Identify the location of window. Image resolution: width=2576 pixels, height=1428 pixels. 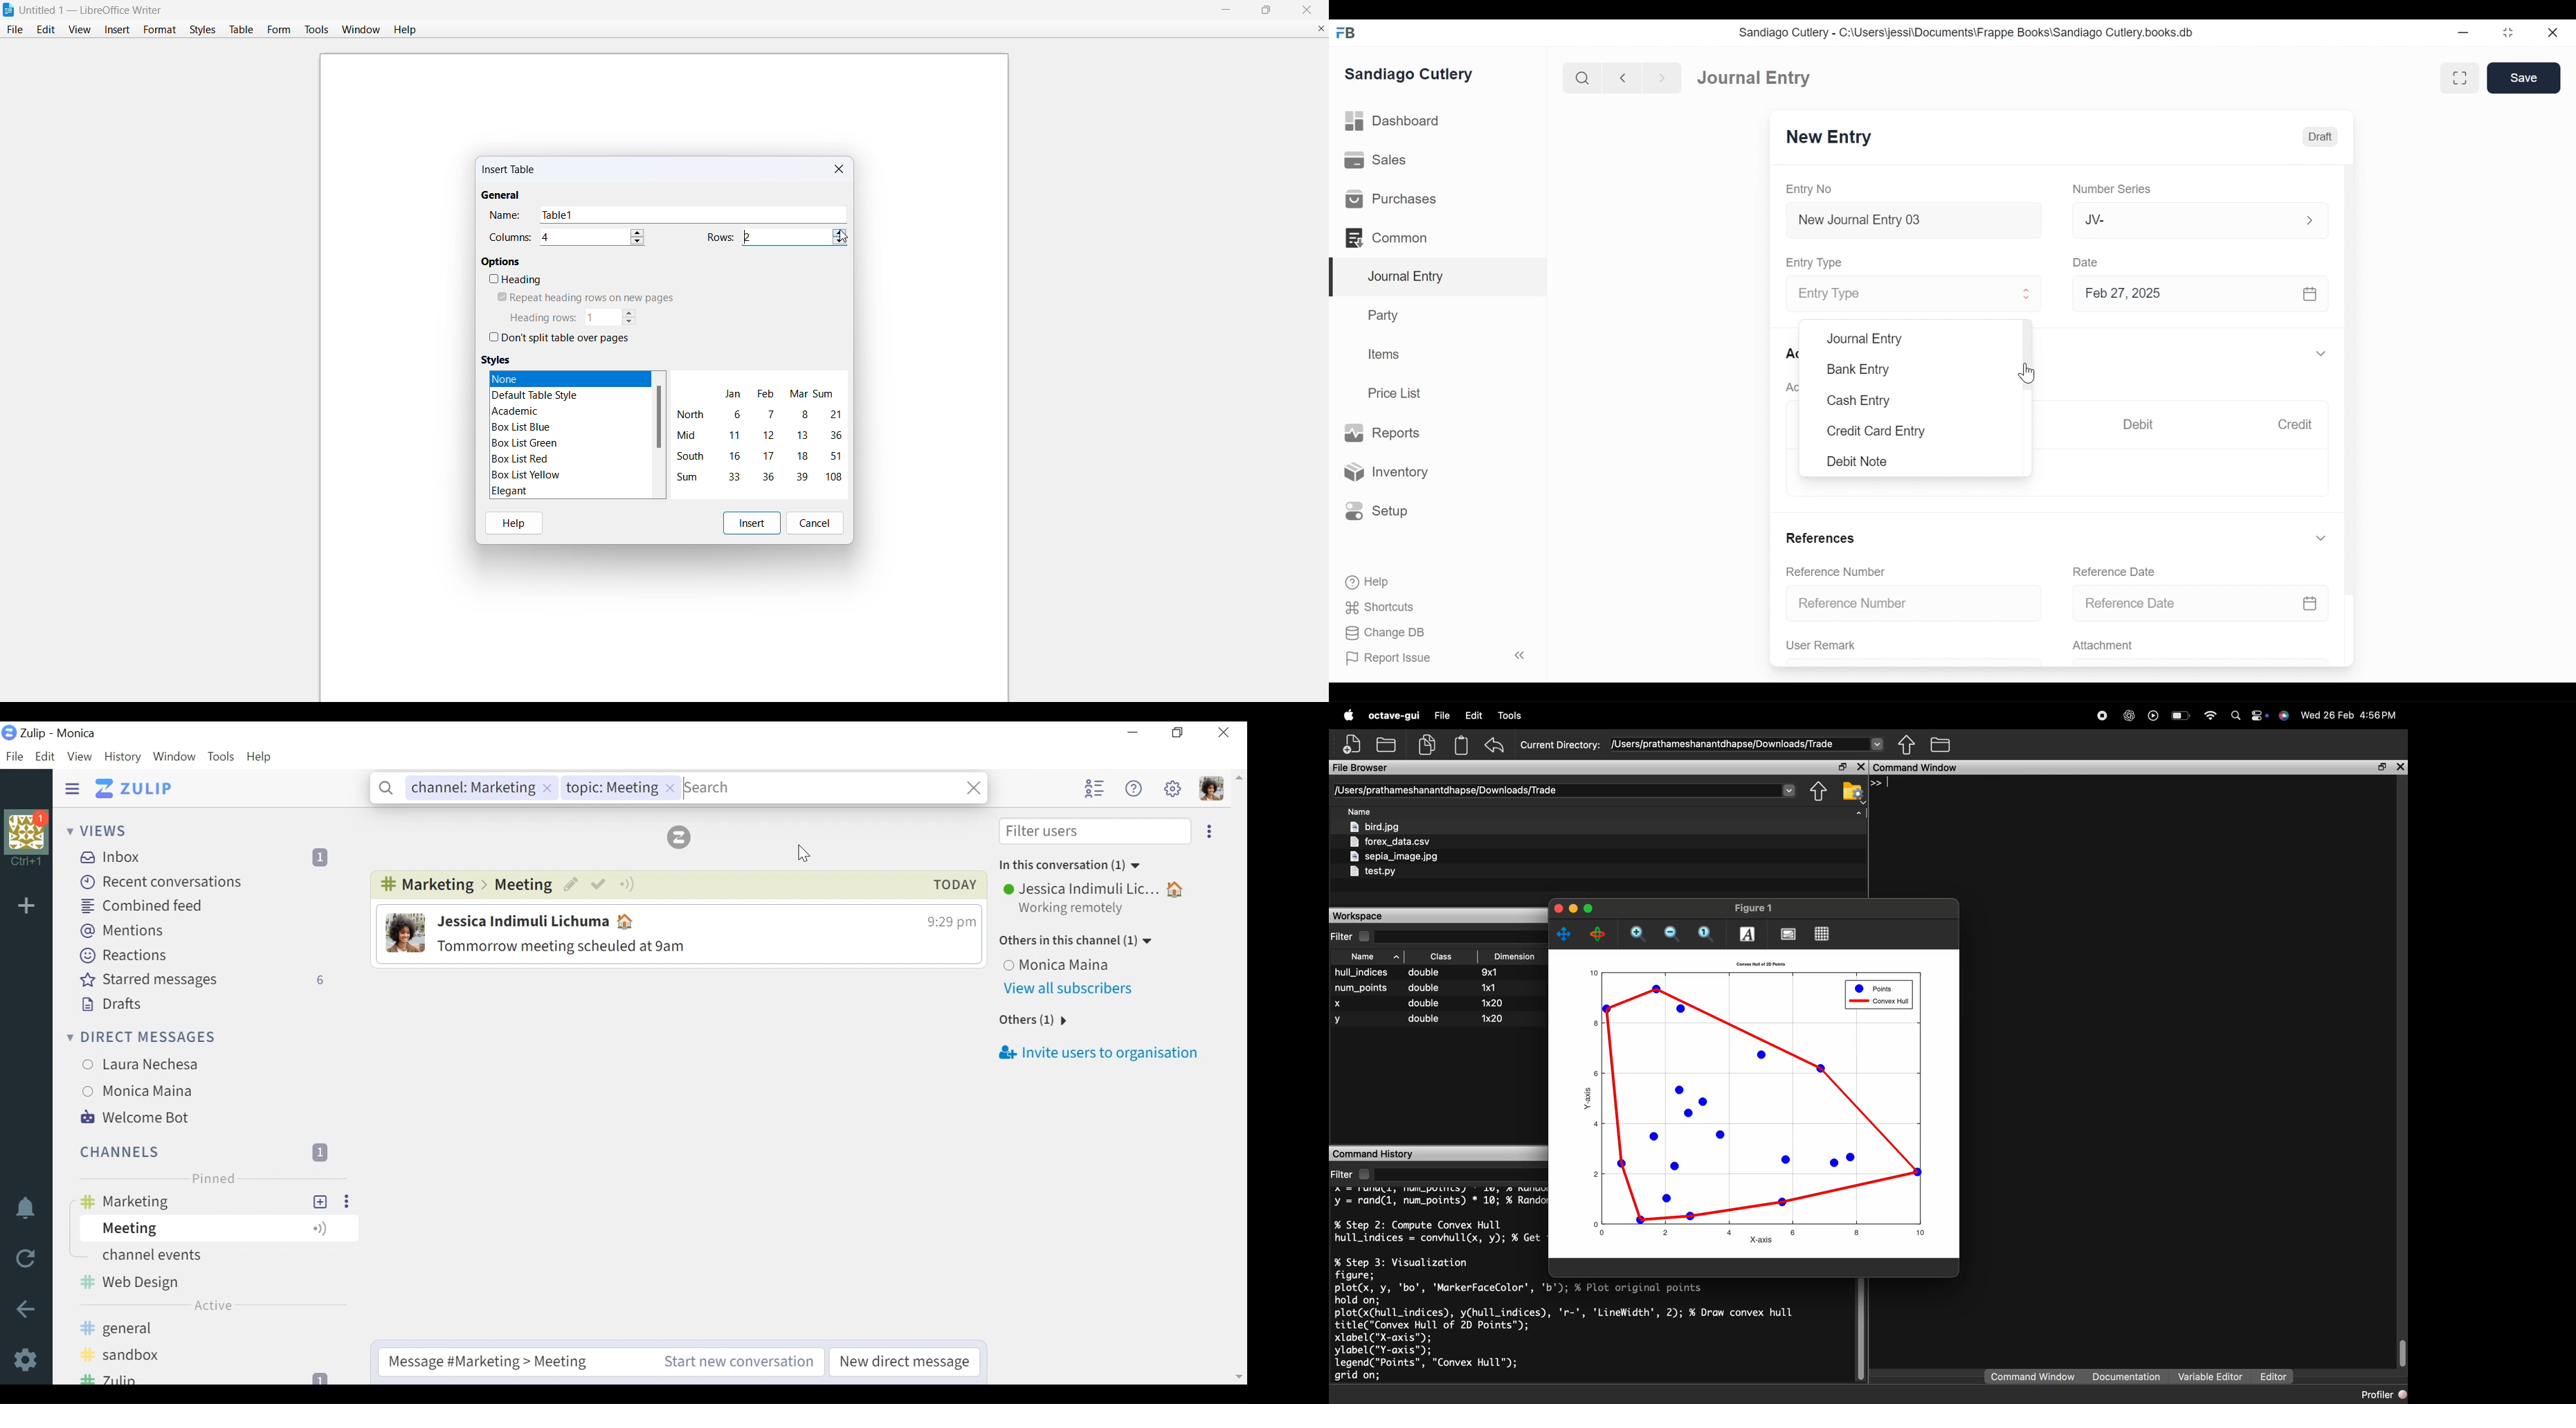
(359, 29).